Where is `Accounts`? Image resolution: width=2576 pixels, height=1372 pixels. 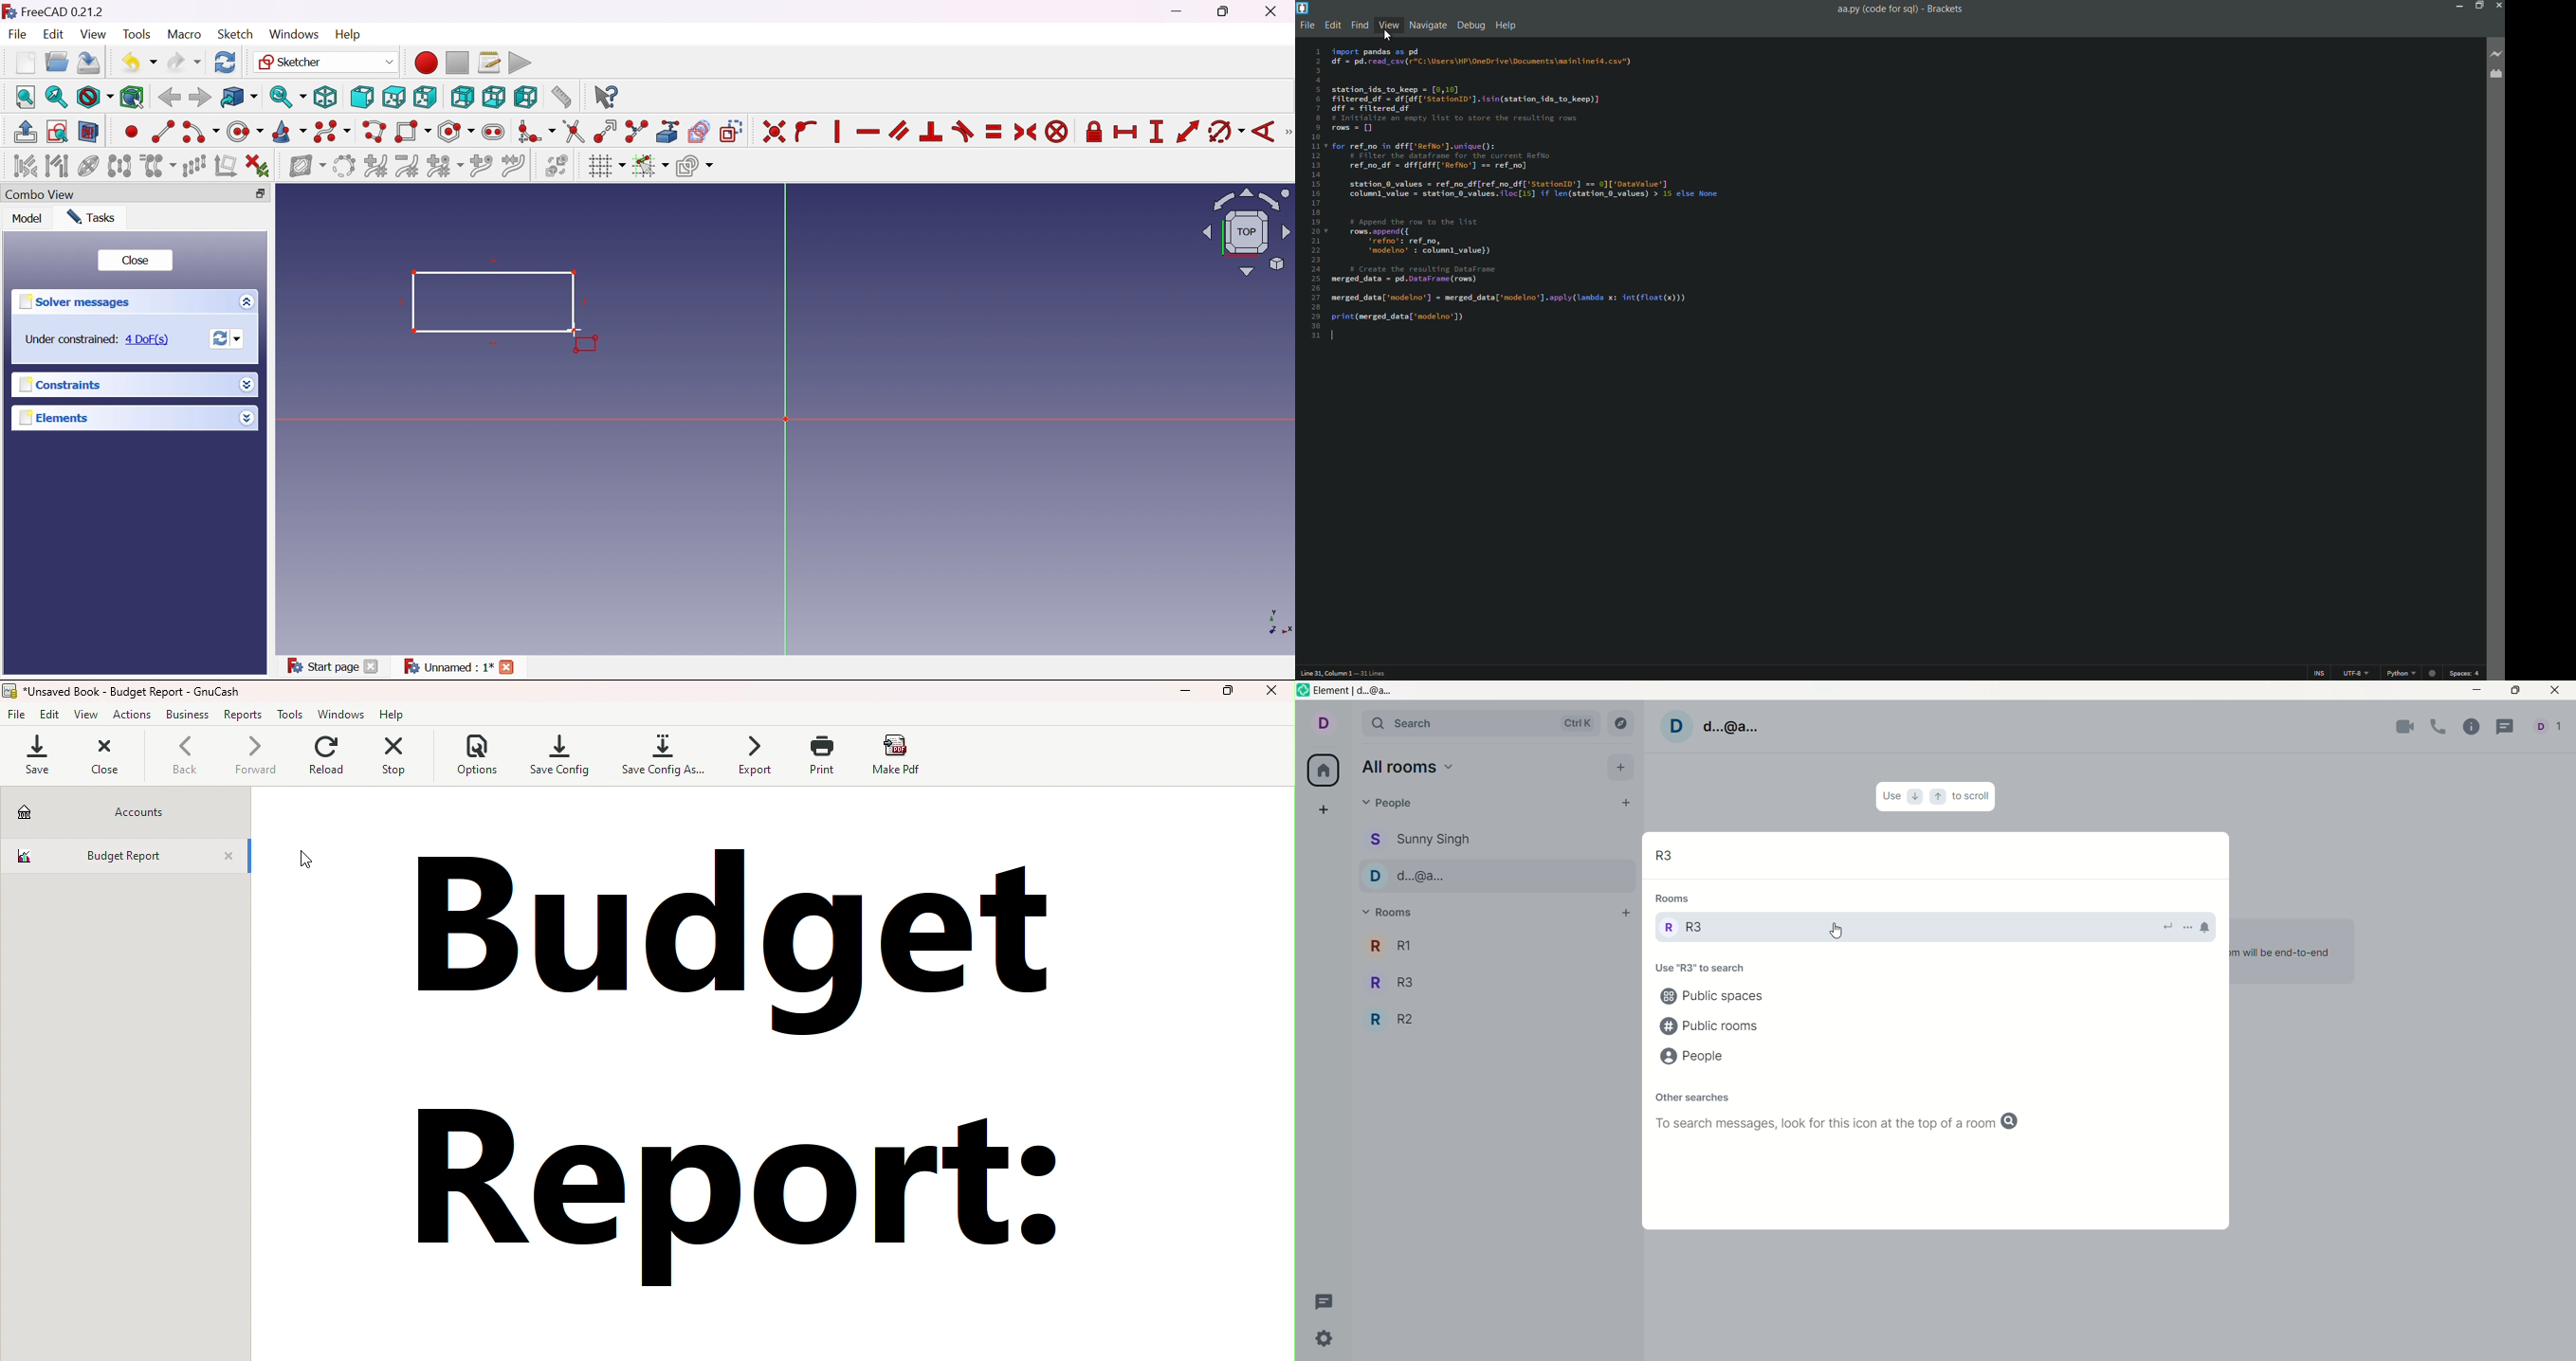 Accounts is located at coordinates (124, 811).